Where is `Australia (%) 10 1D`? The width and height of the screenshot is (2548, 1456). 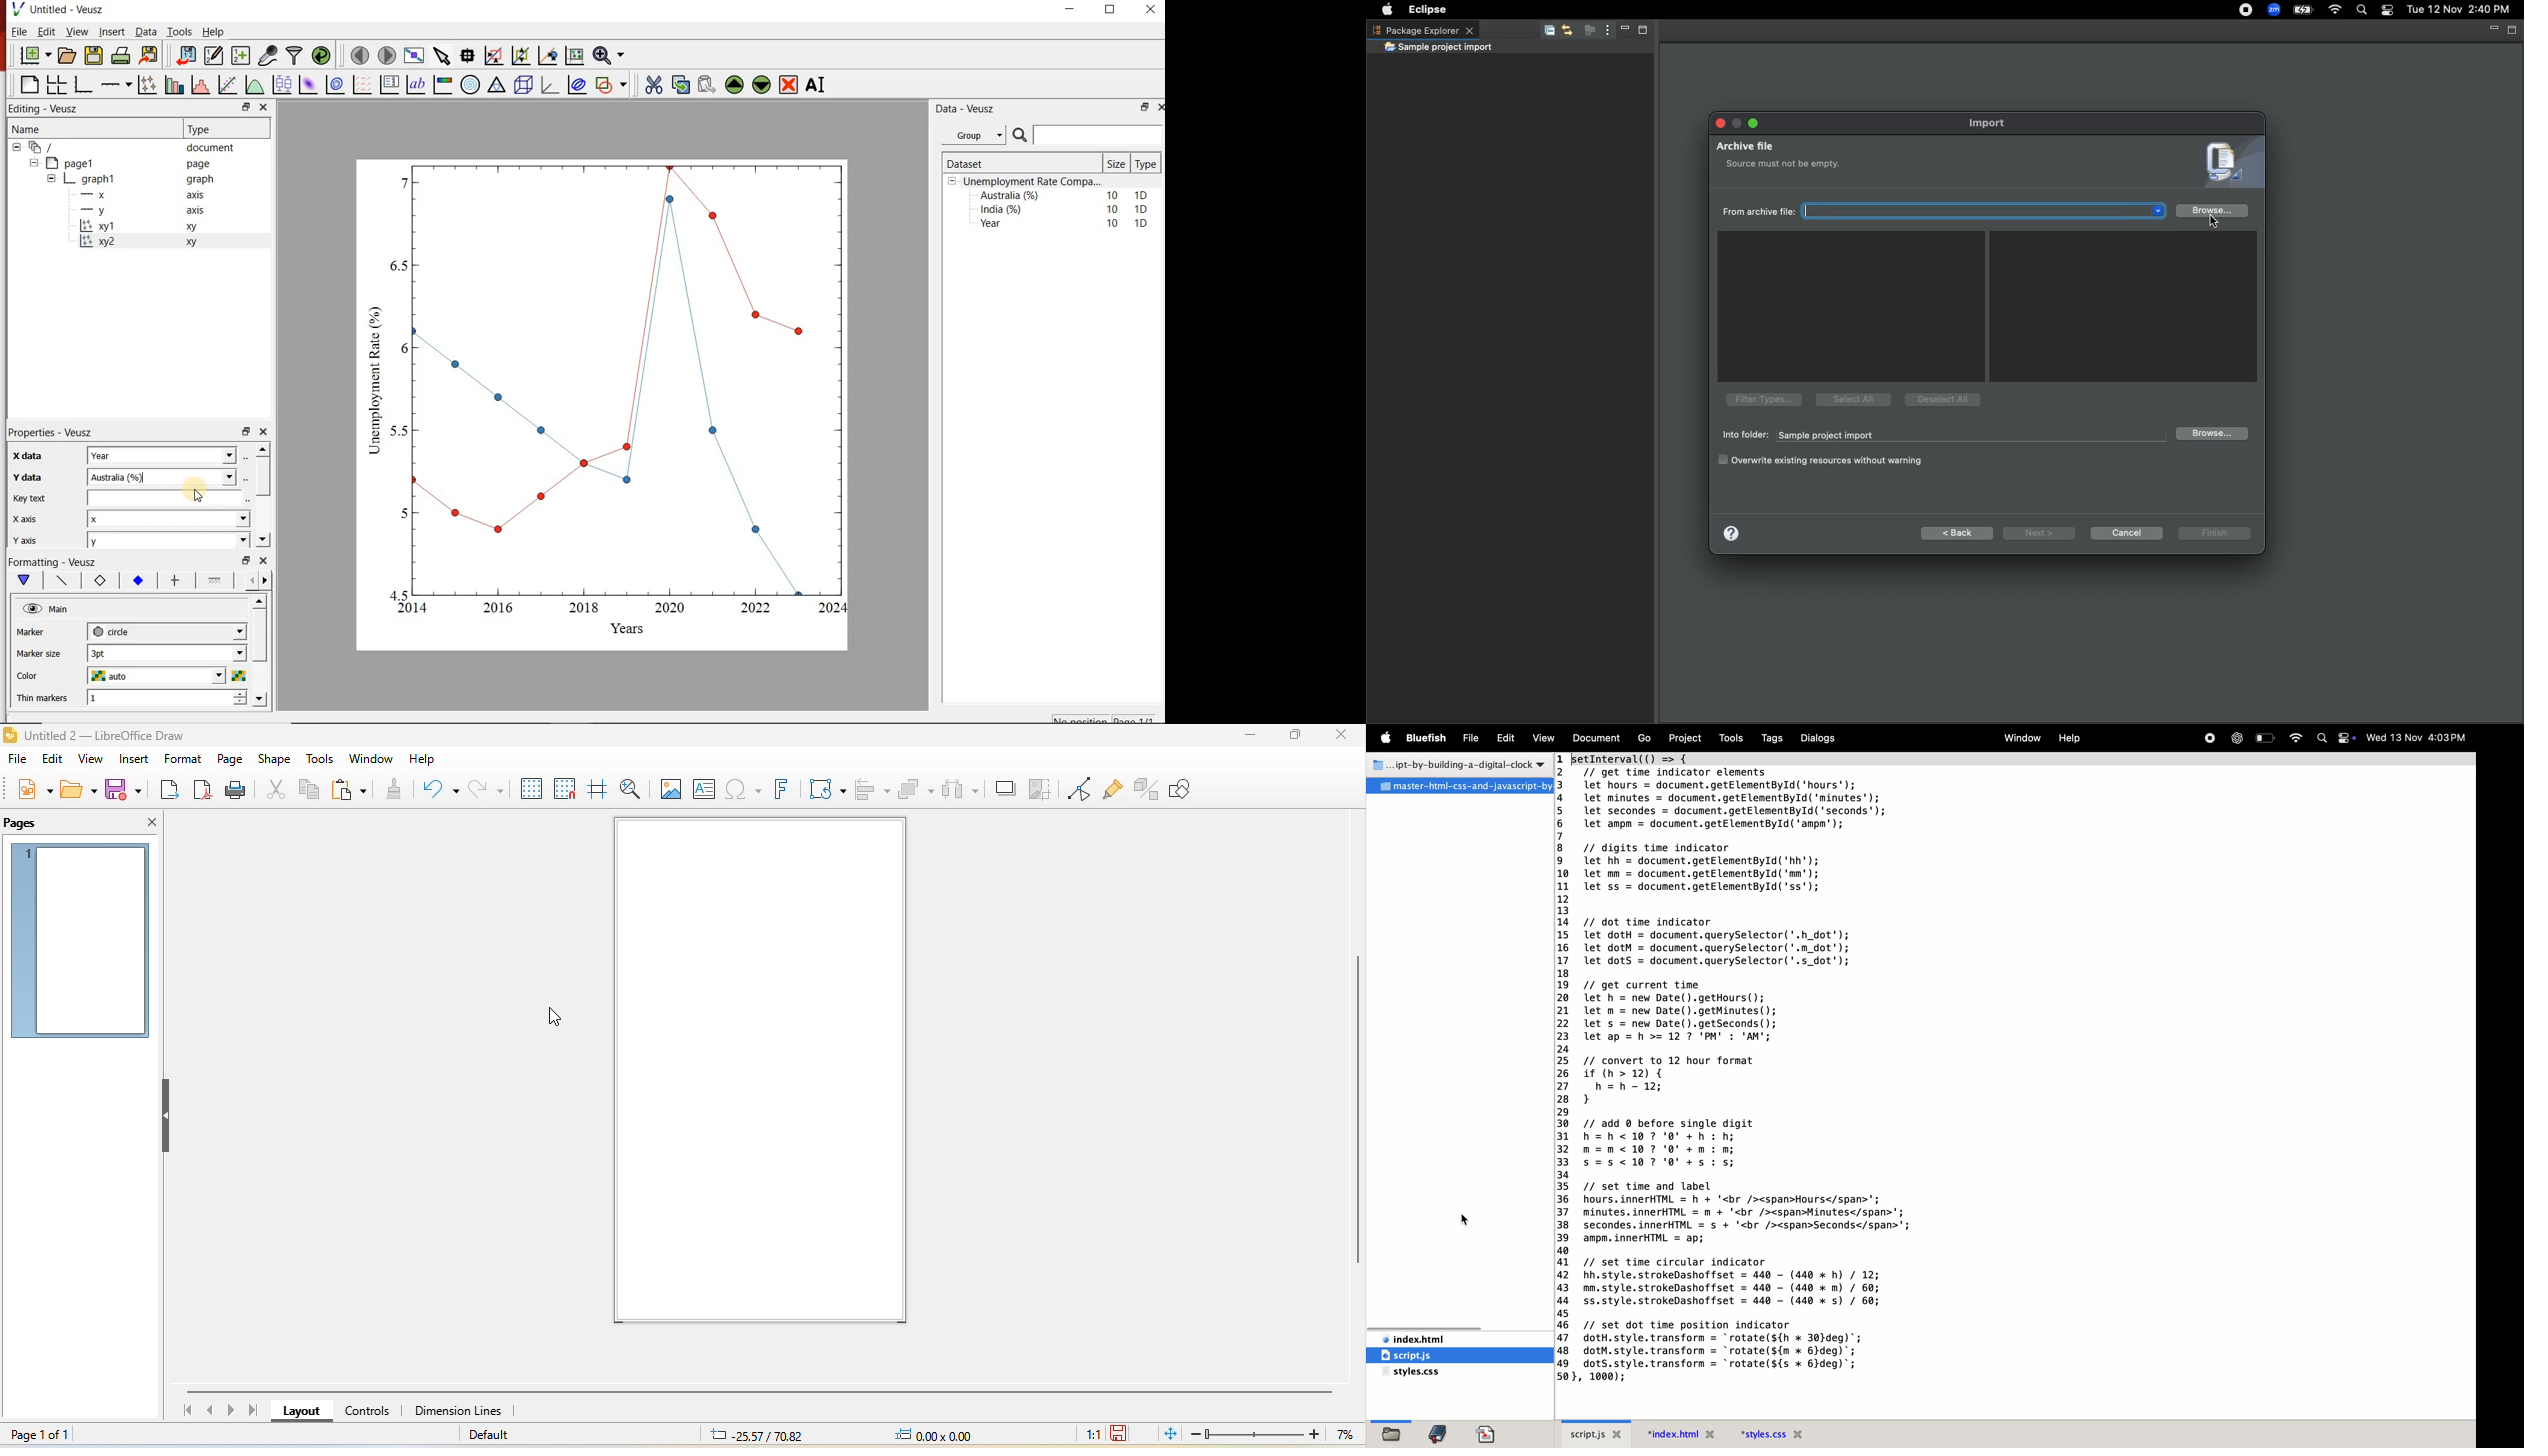
Australia (%) 10 1D is located at coordinates (1065, 195).